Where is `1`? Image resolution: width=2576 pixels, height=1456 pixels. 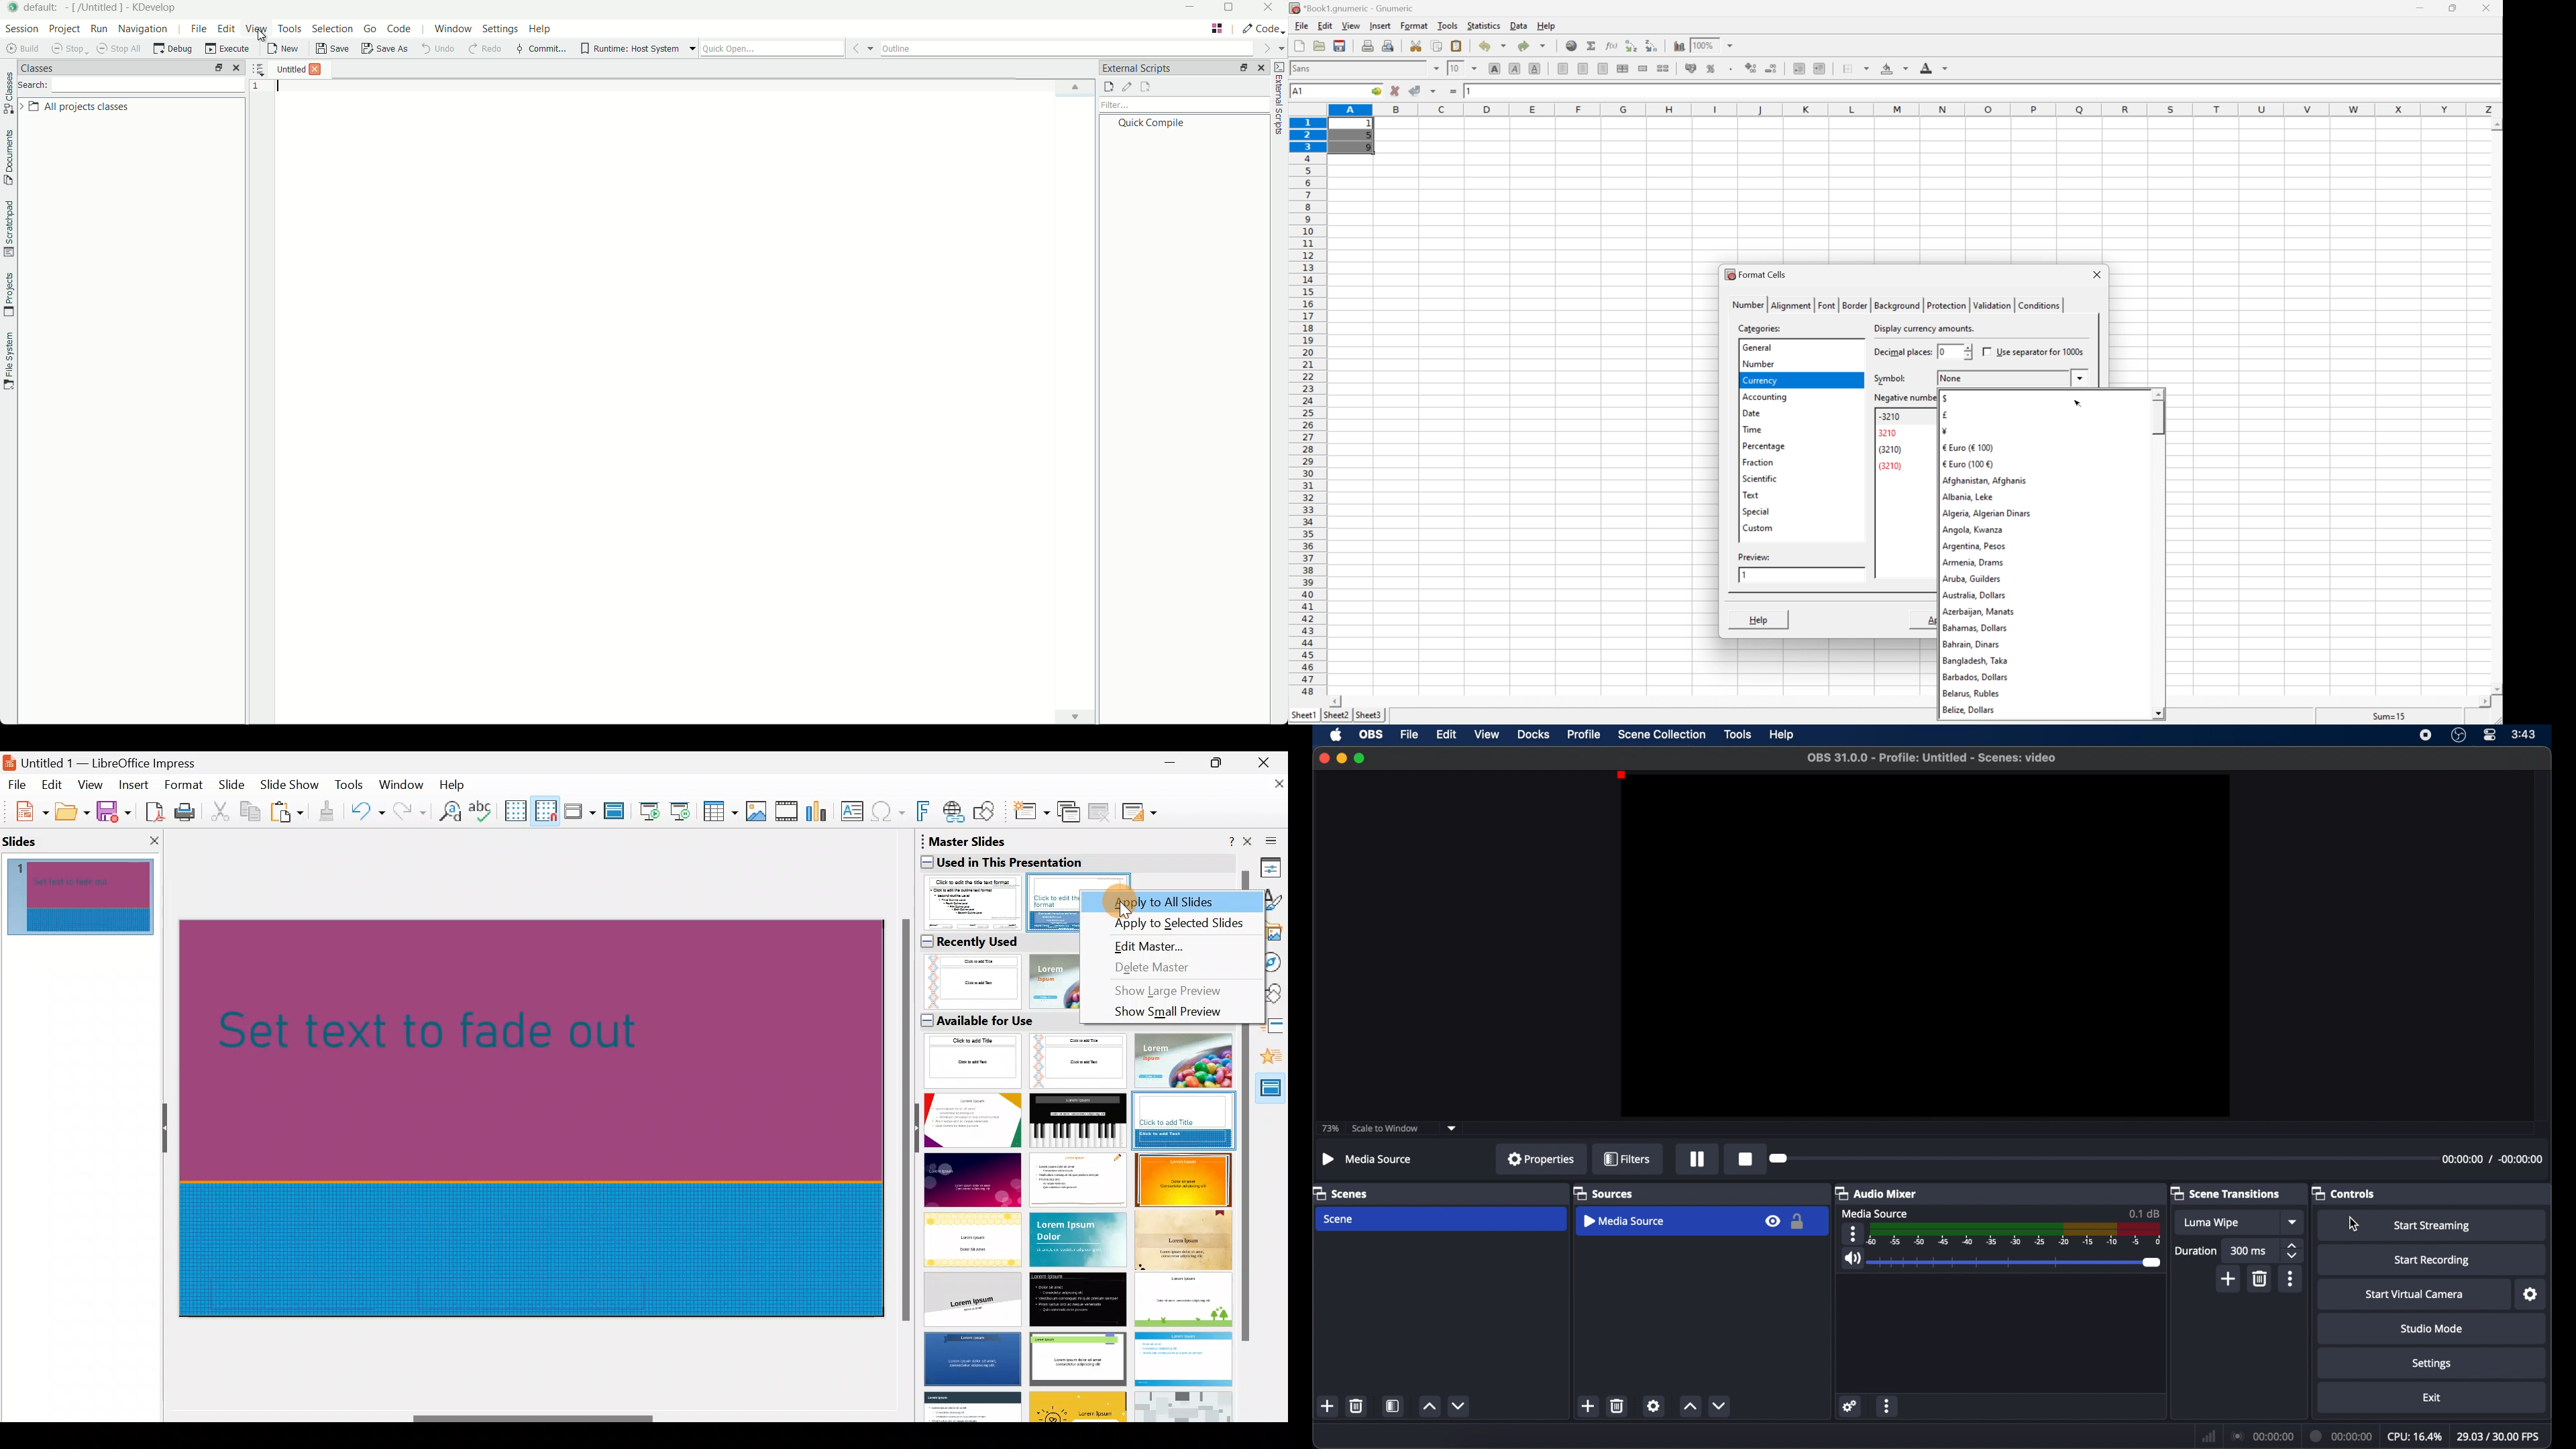
1 is located at coordinates (1745, 574).